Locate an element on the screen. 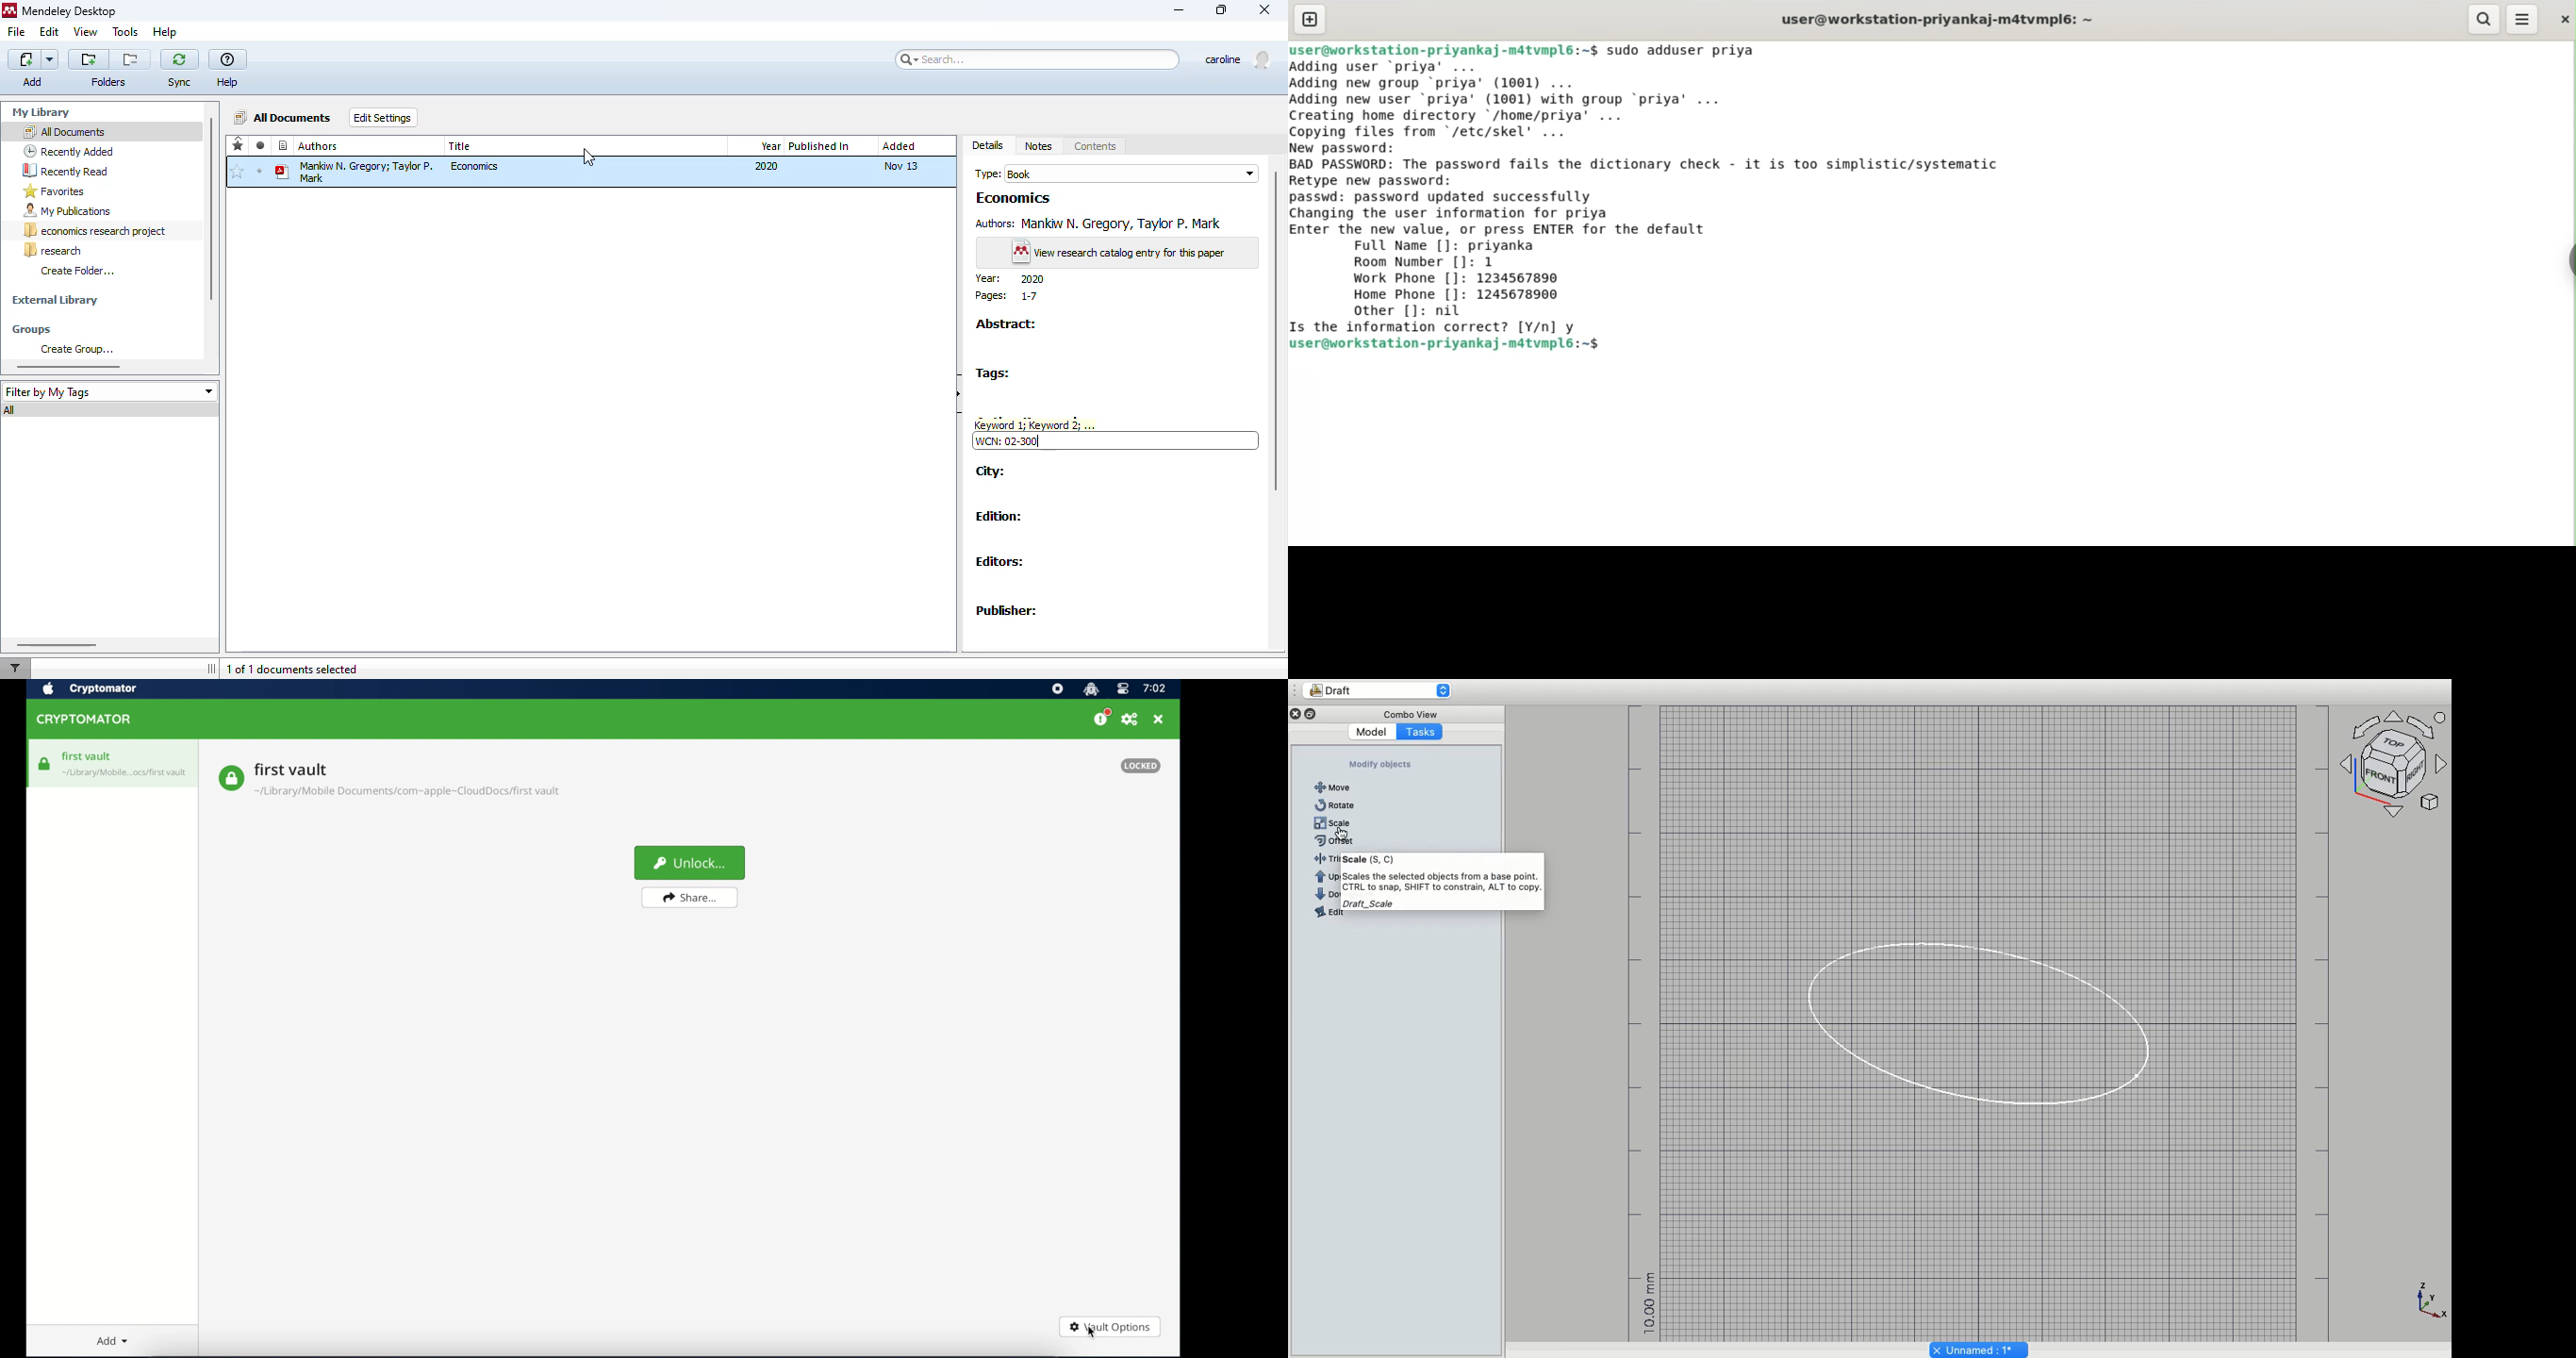 This screenshot has width=2576, height=1372. unread is located at coordinates (260, 171).